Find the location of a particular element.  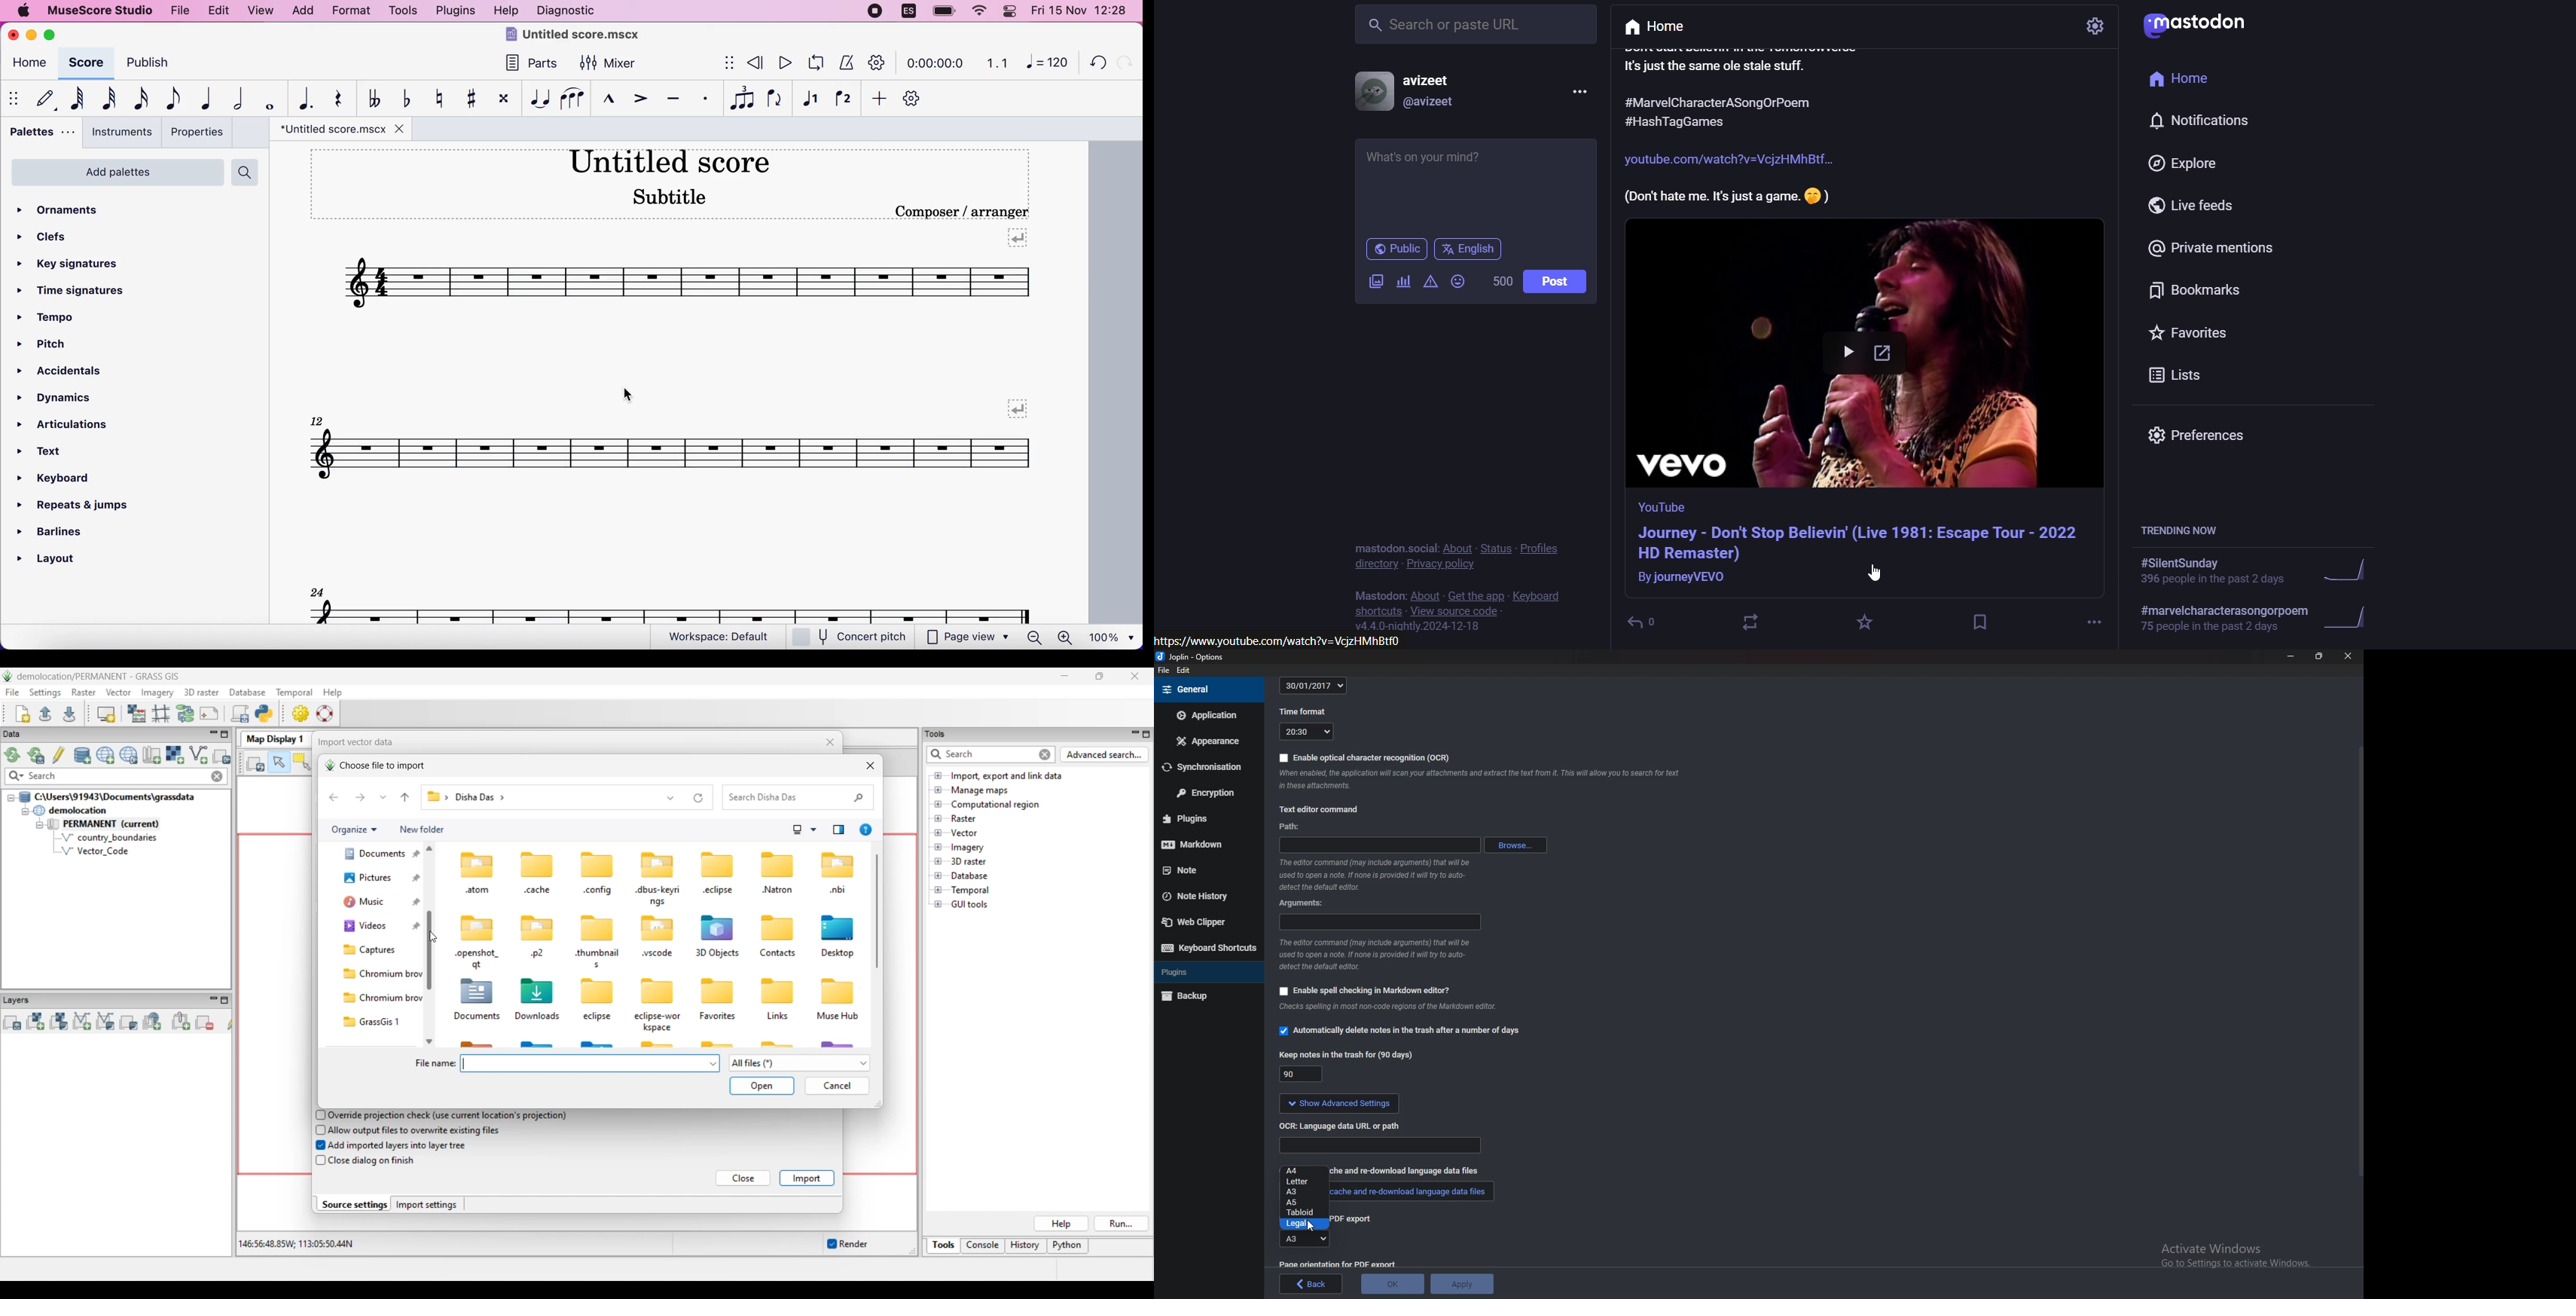

post thumbnail is located at coordinates (1866, 356).